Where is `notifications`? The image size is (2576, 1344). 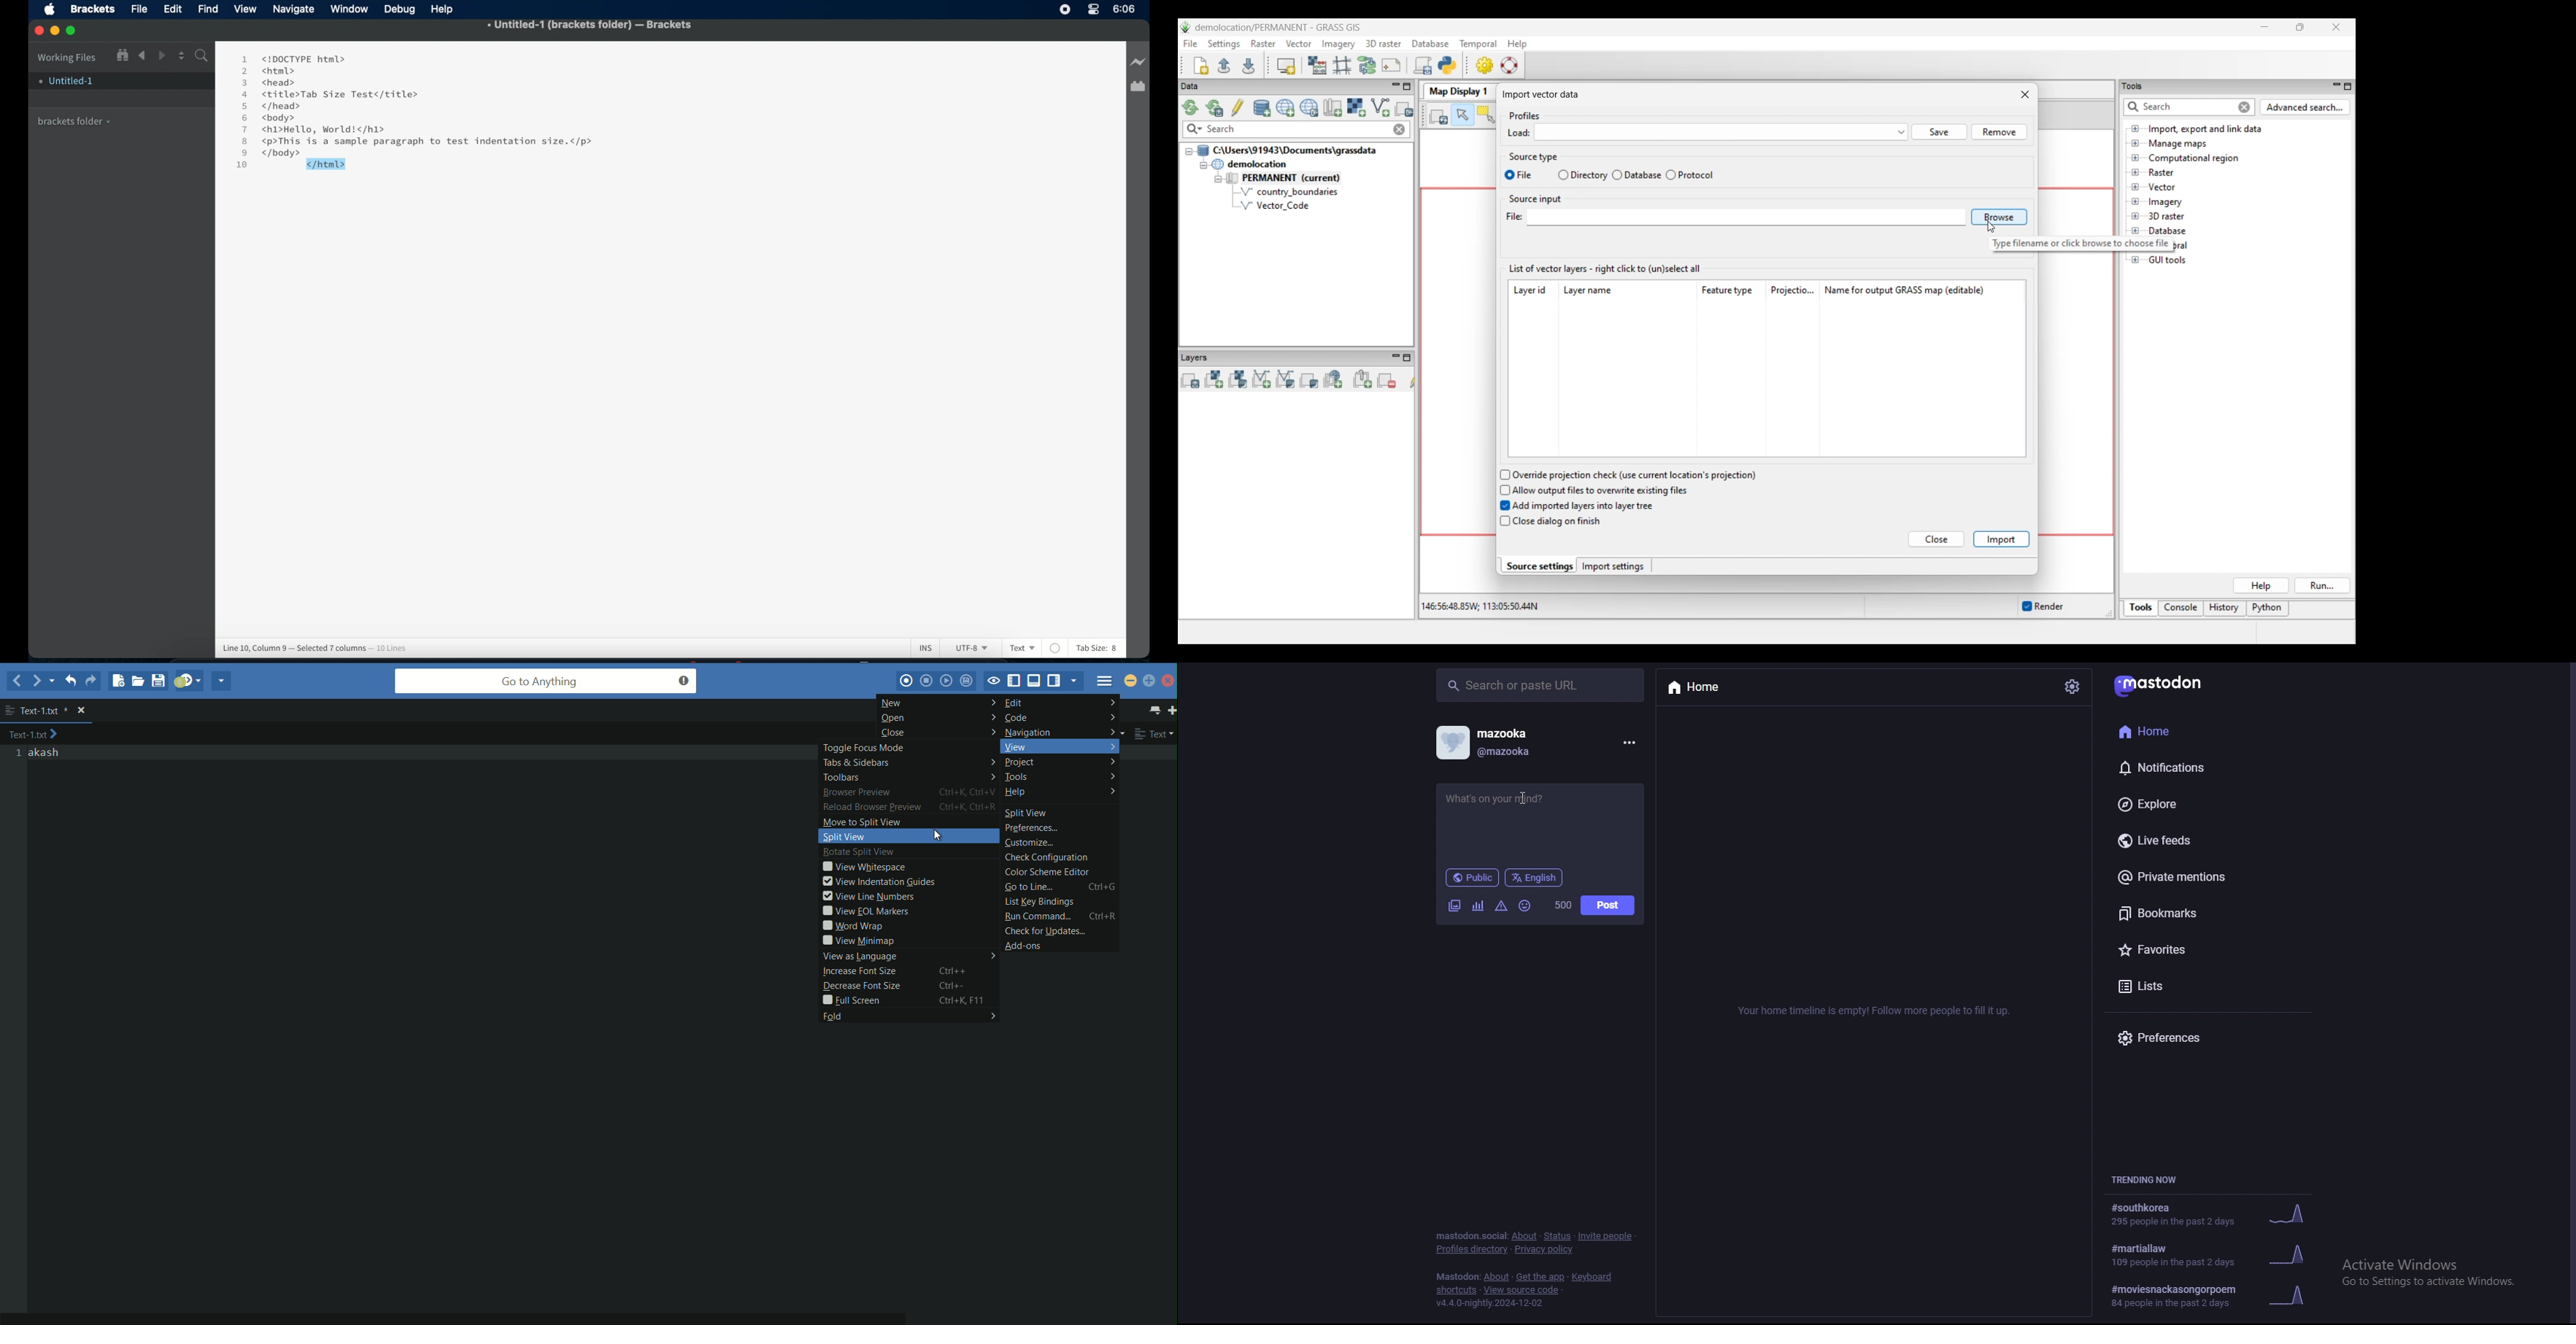
notifications is located at coordinates (2184, 768).